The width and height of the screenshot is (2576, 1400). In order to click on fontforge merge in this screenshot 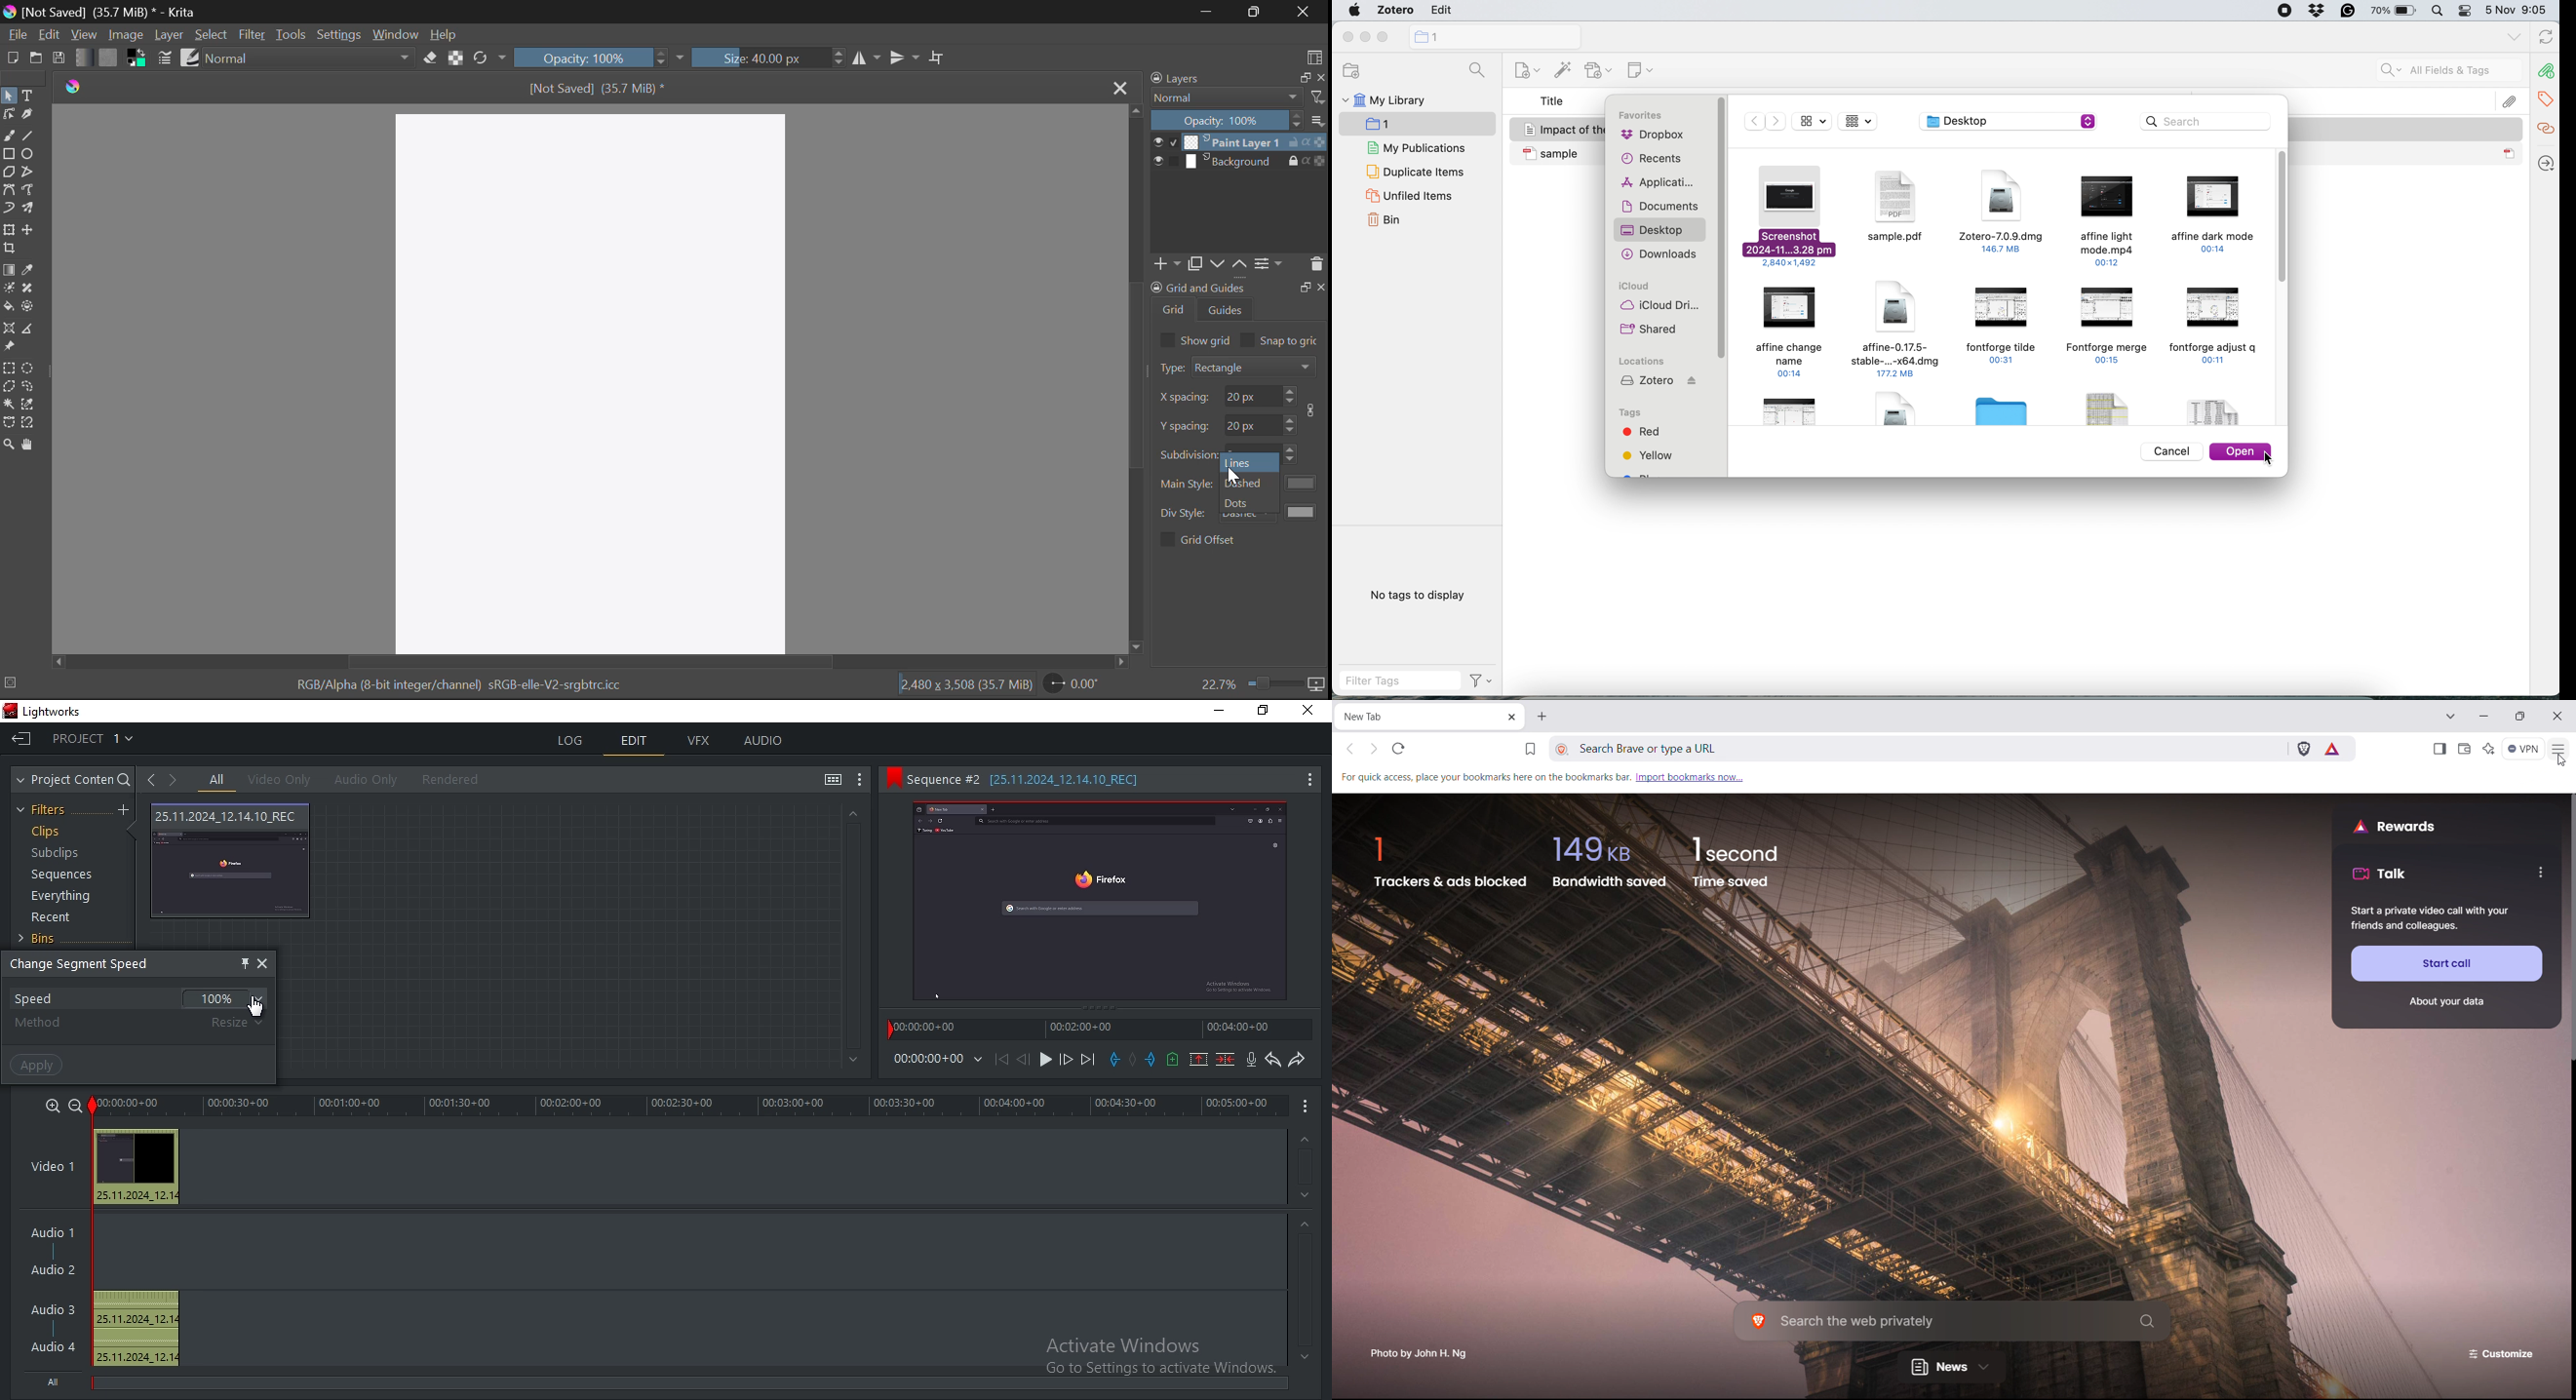, I will do `click(2109, 324)`.